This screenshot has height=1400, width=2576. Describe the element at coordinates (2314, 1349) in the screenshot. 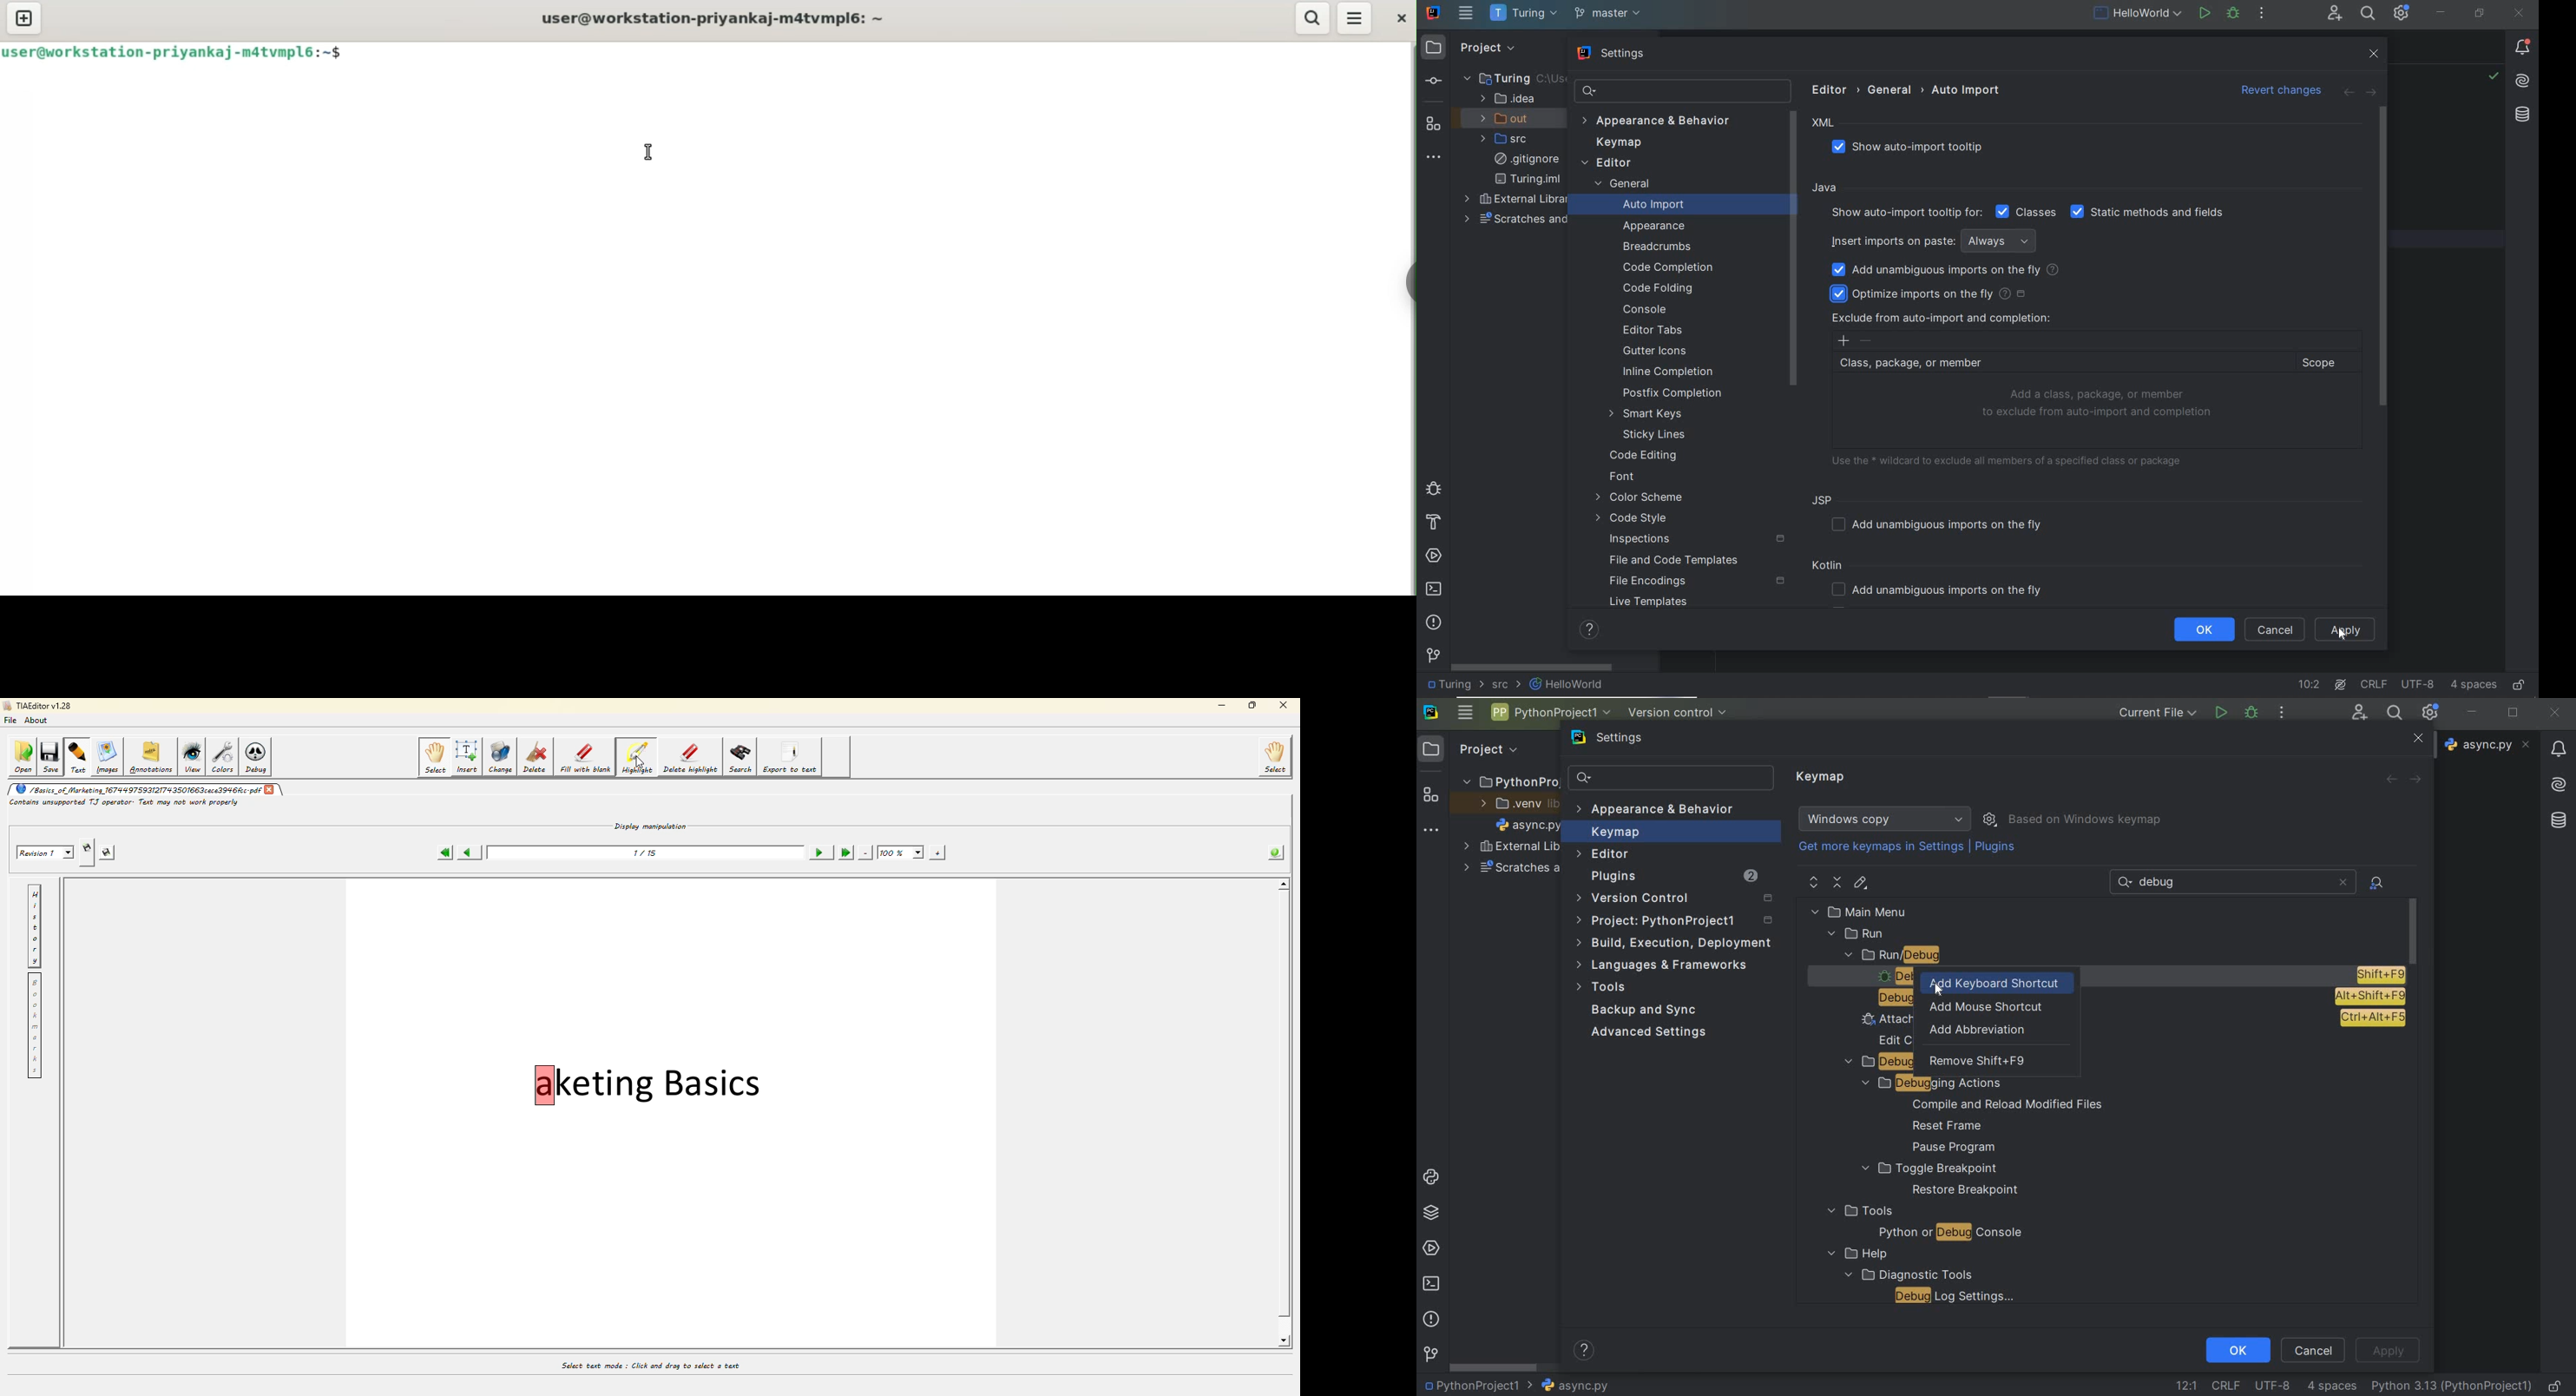

I see `cancel` at that location.